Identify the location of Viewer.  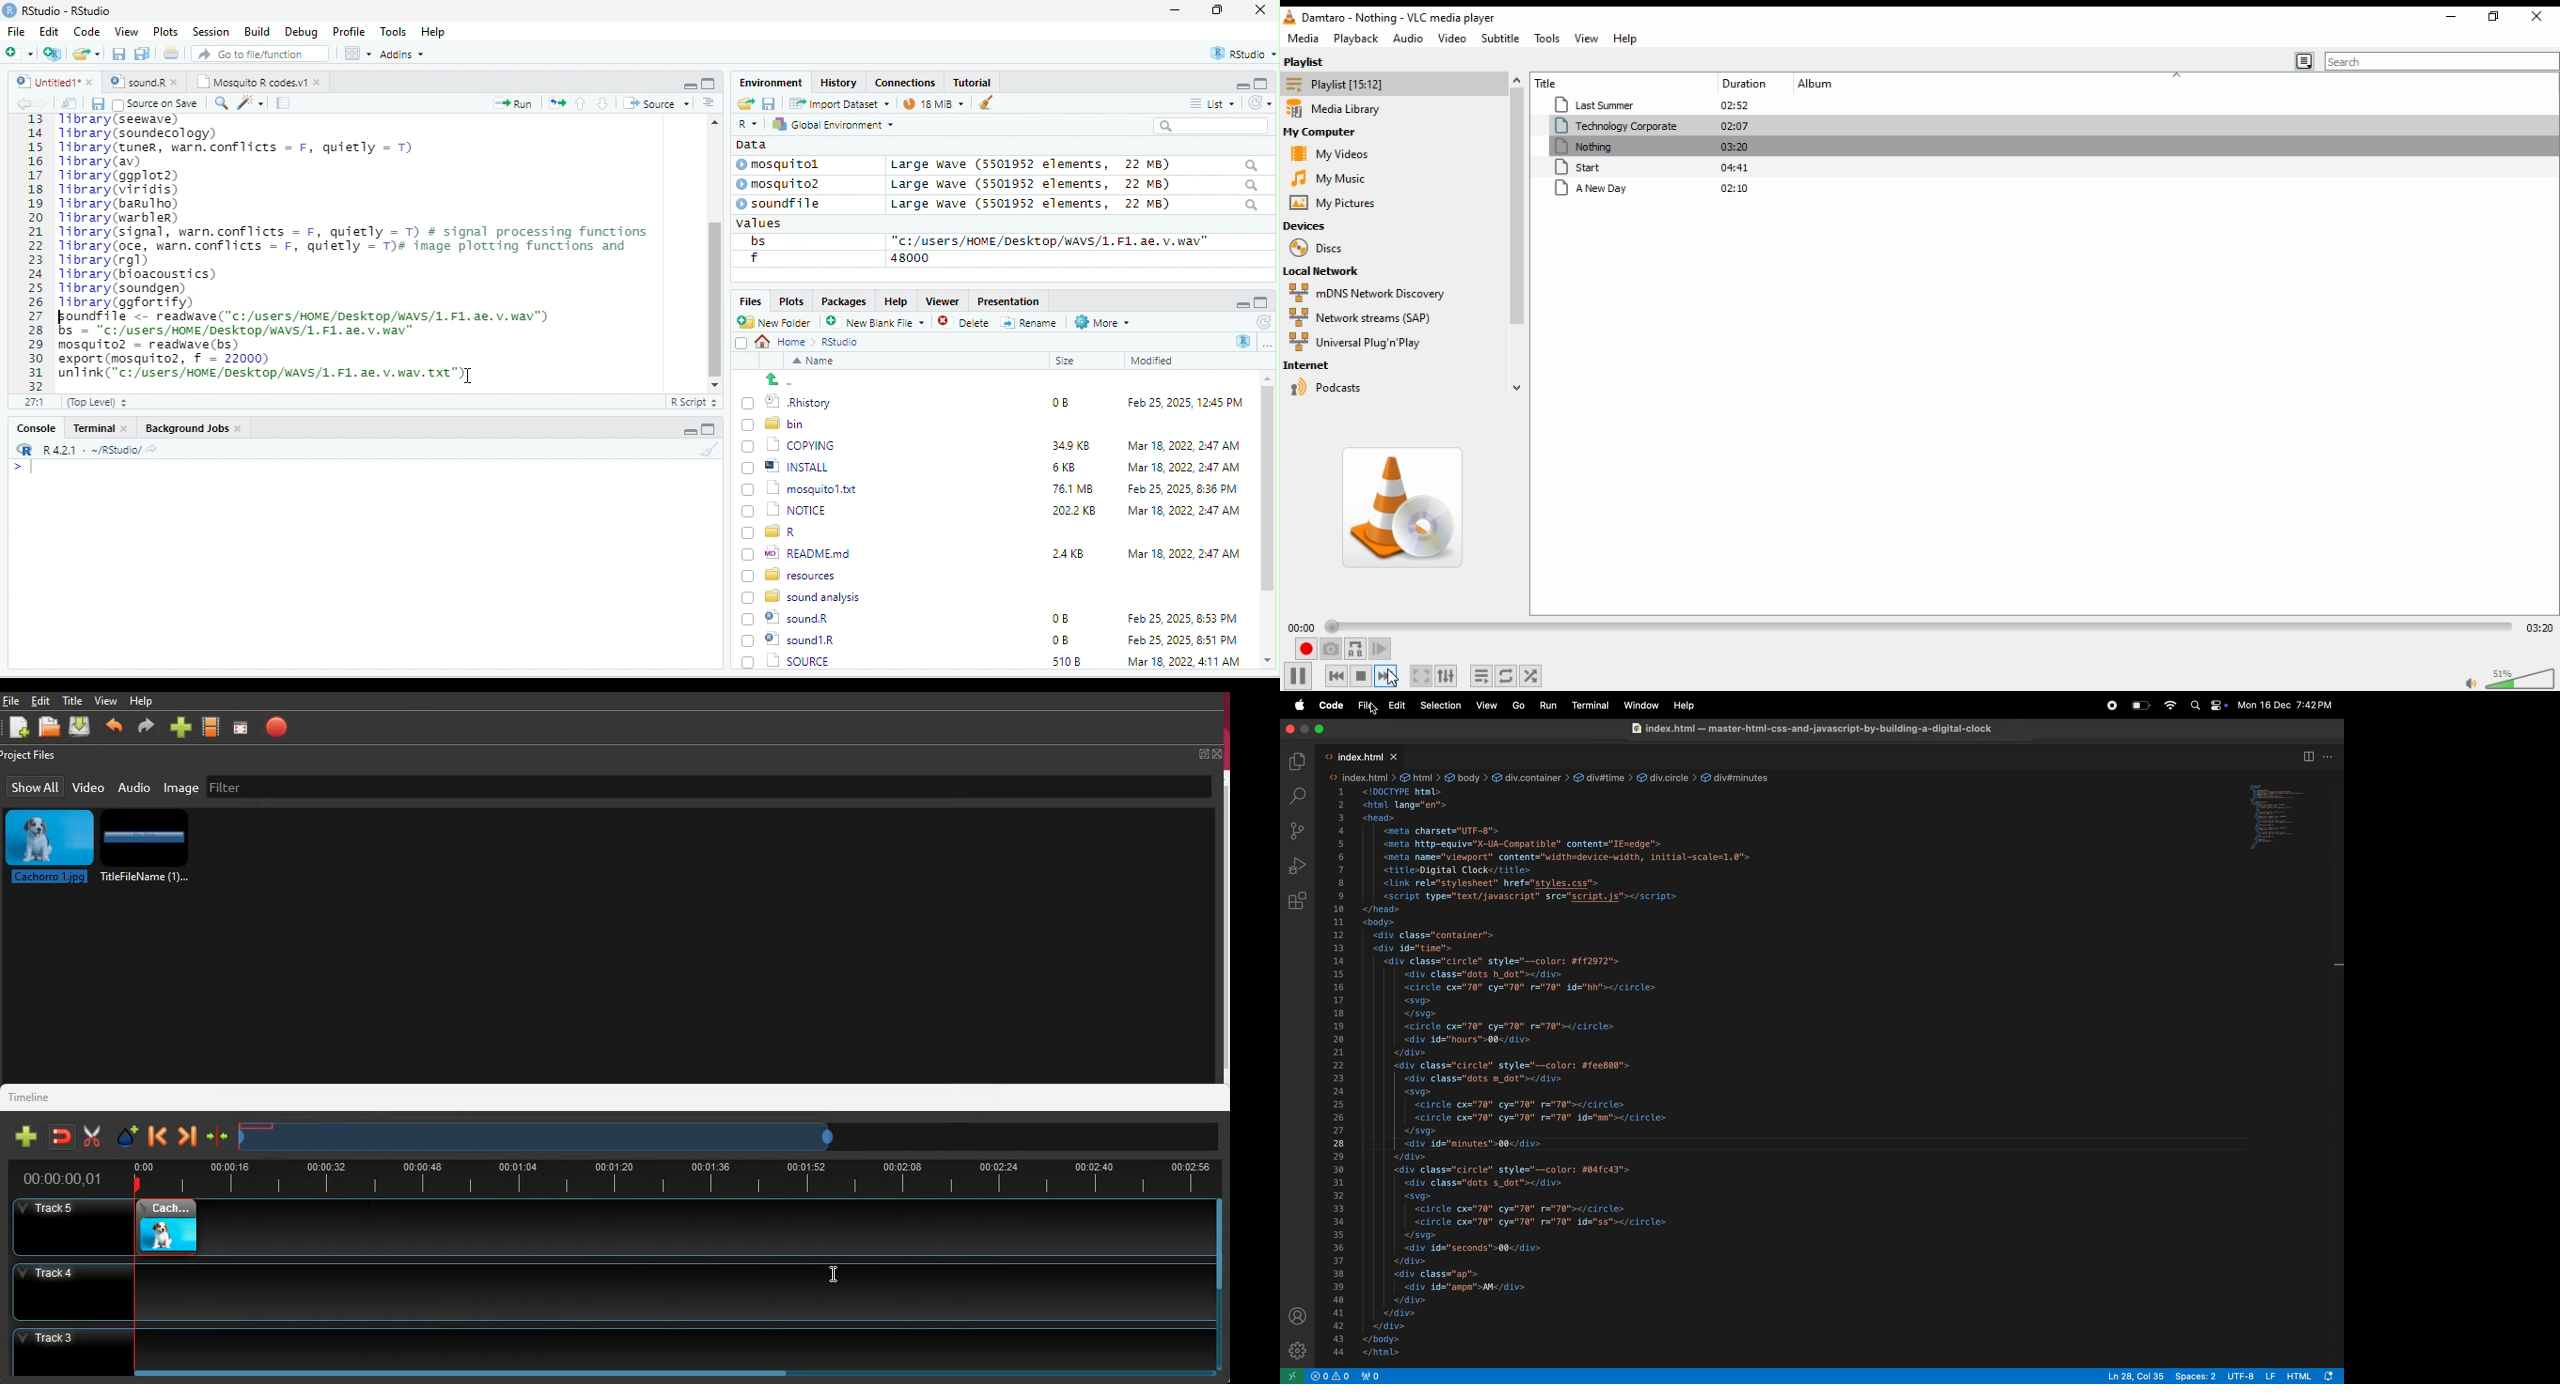
(940, 302).